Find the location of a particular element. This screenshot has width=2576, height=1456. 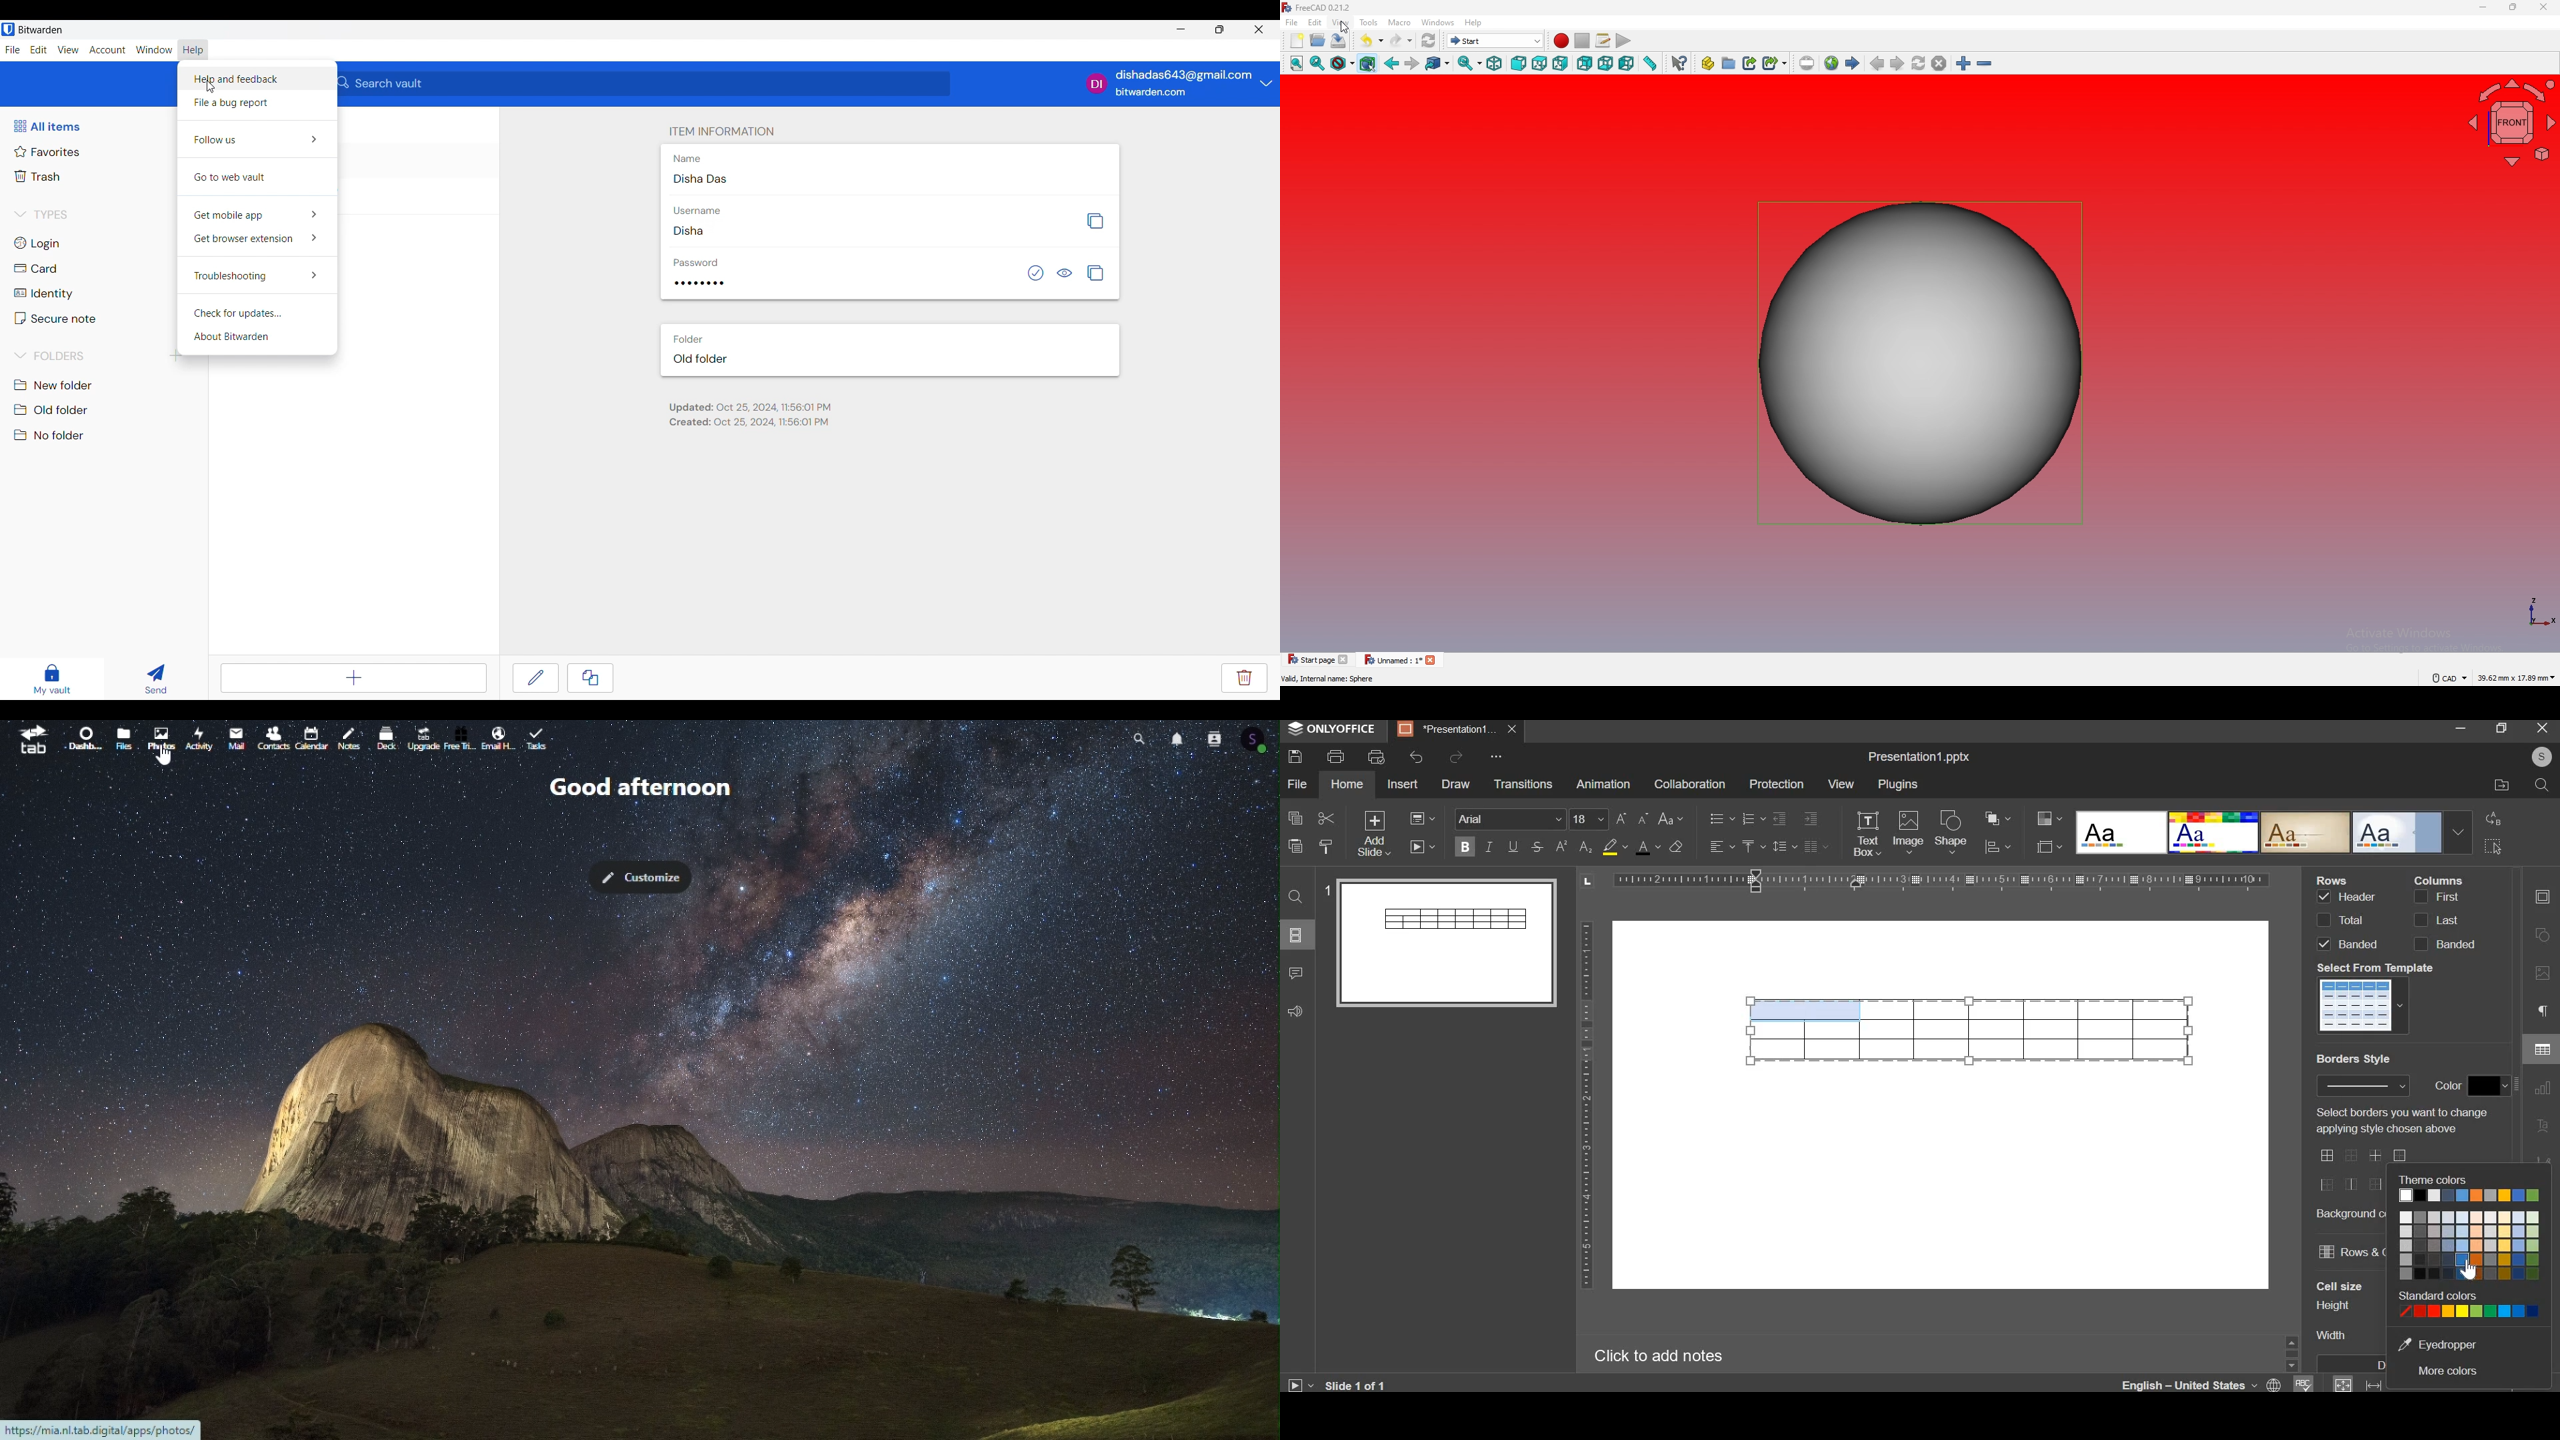

Current account details is located at coordinates (1267, 83).